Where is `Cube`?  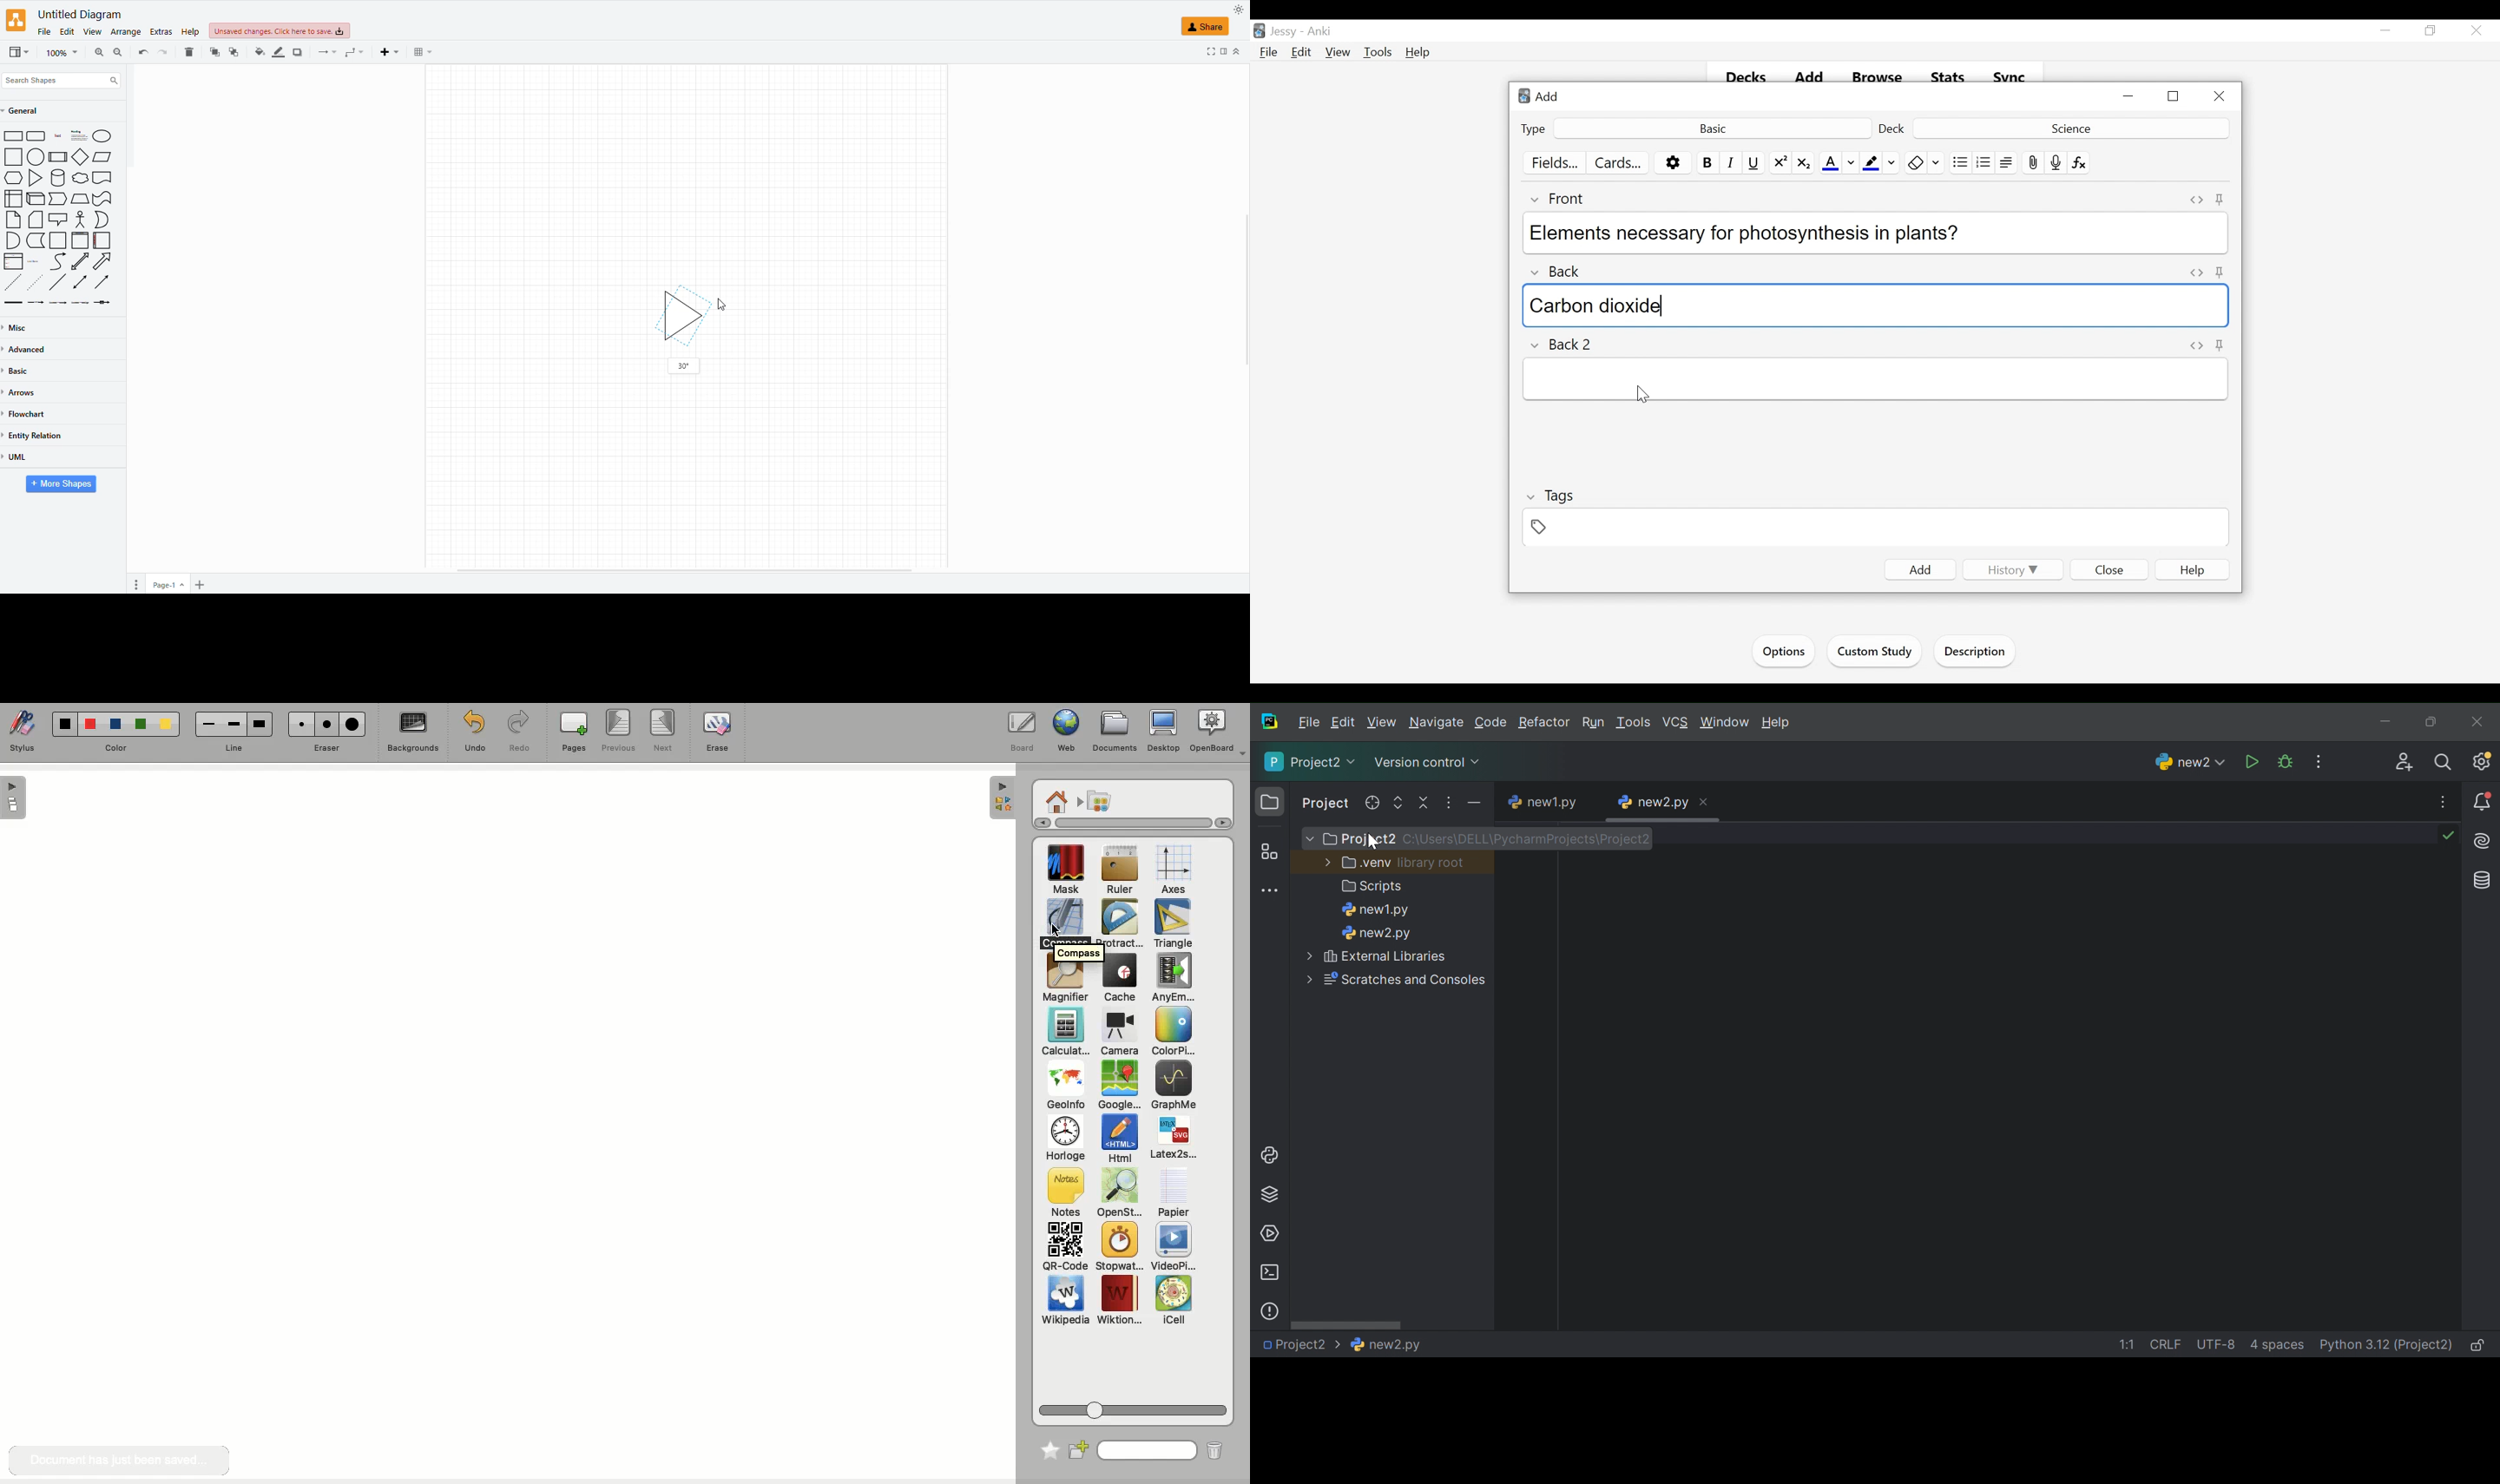 Cube is located at coordinates (37, 199).